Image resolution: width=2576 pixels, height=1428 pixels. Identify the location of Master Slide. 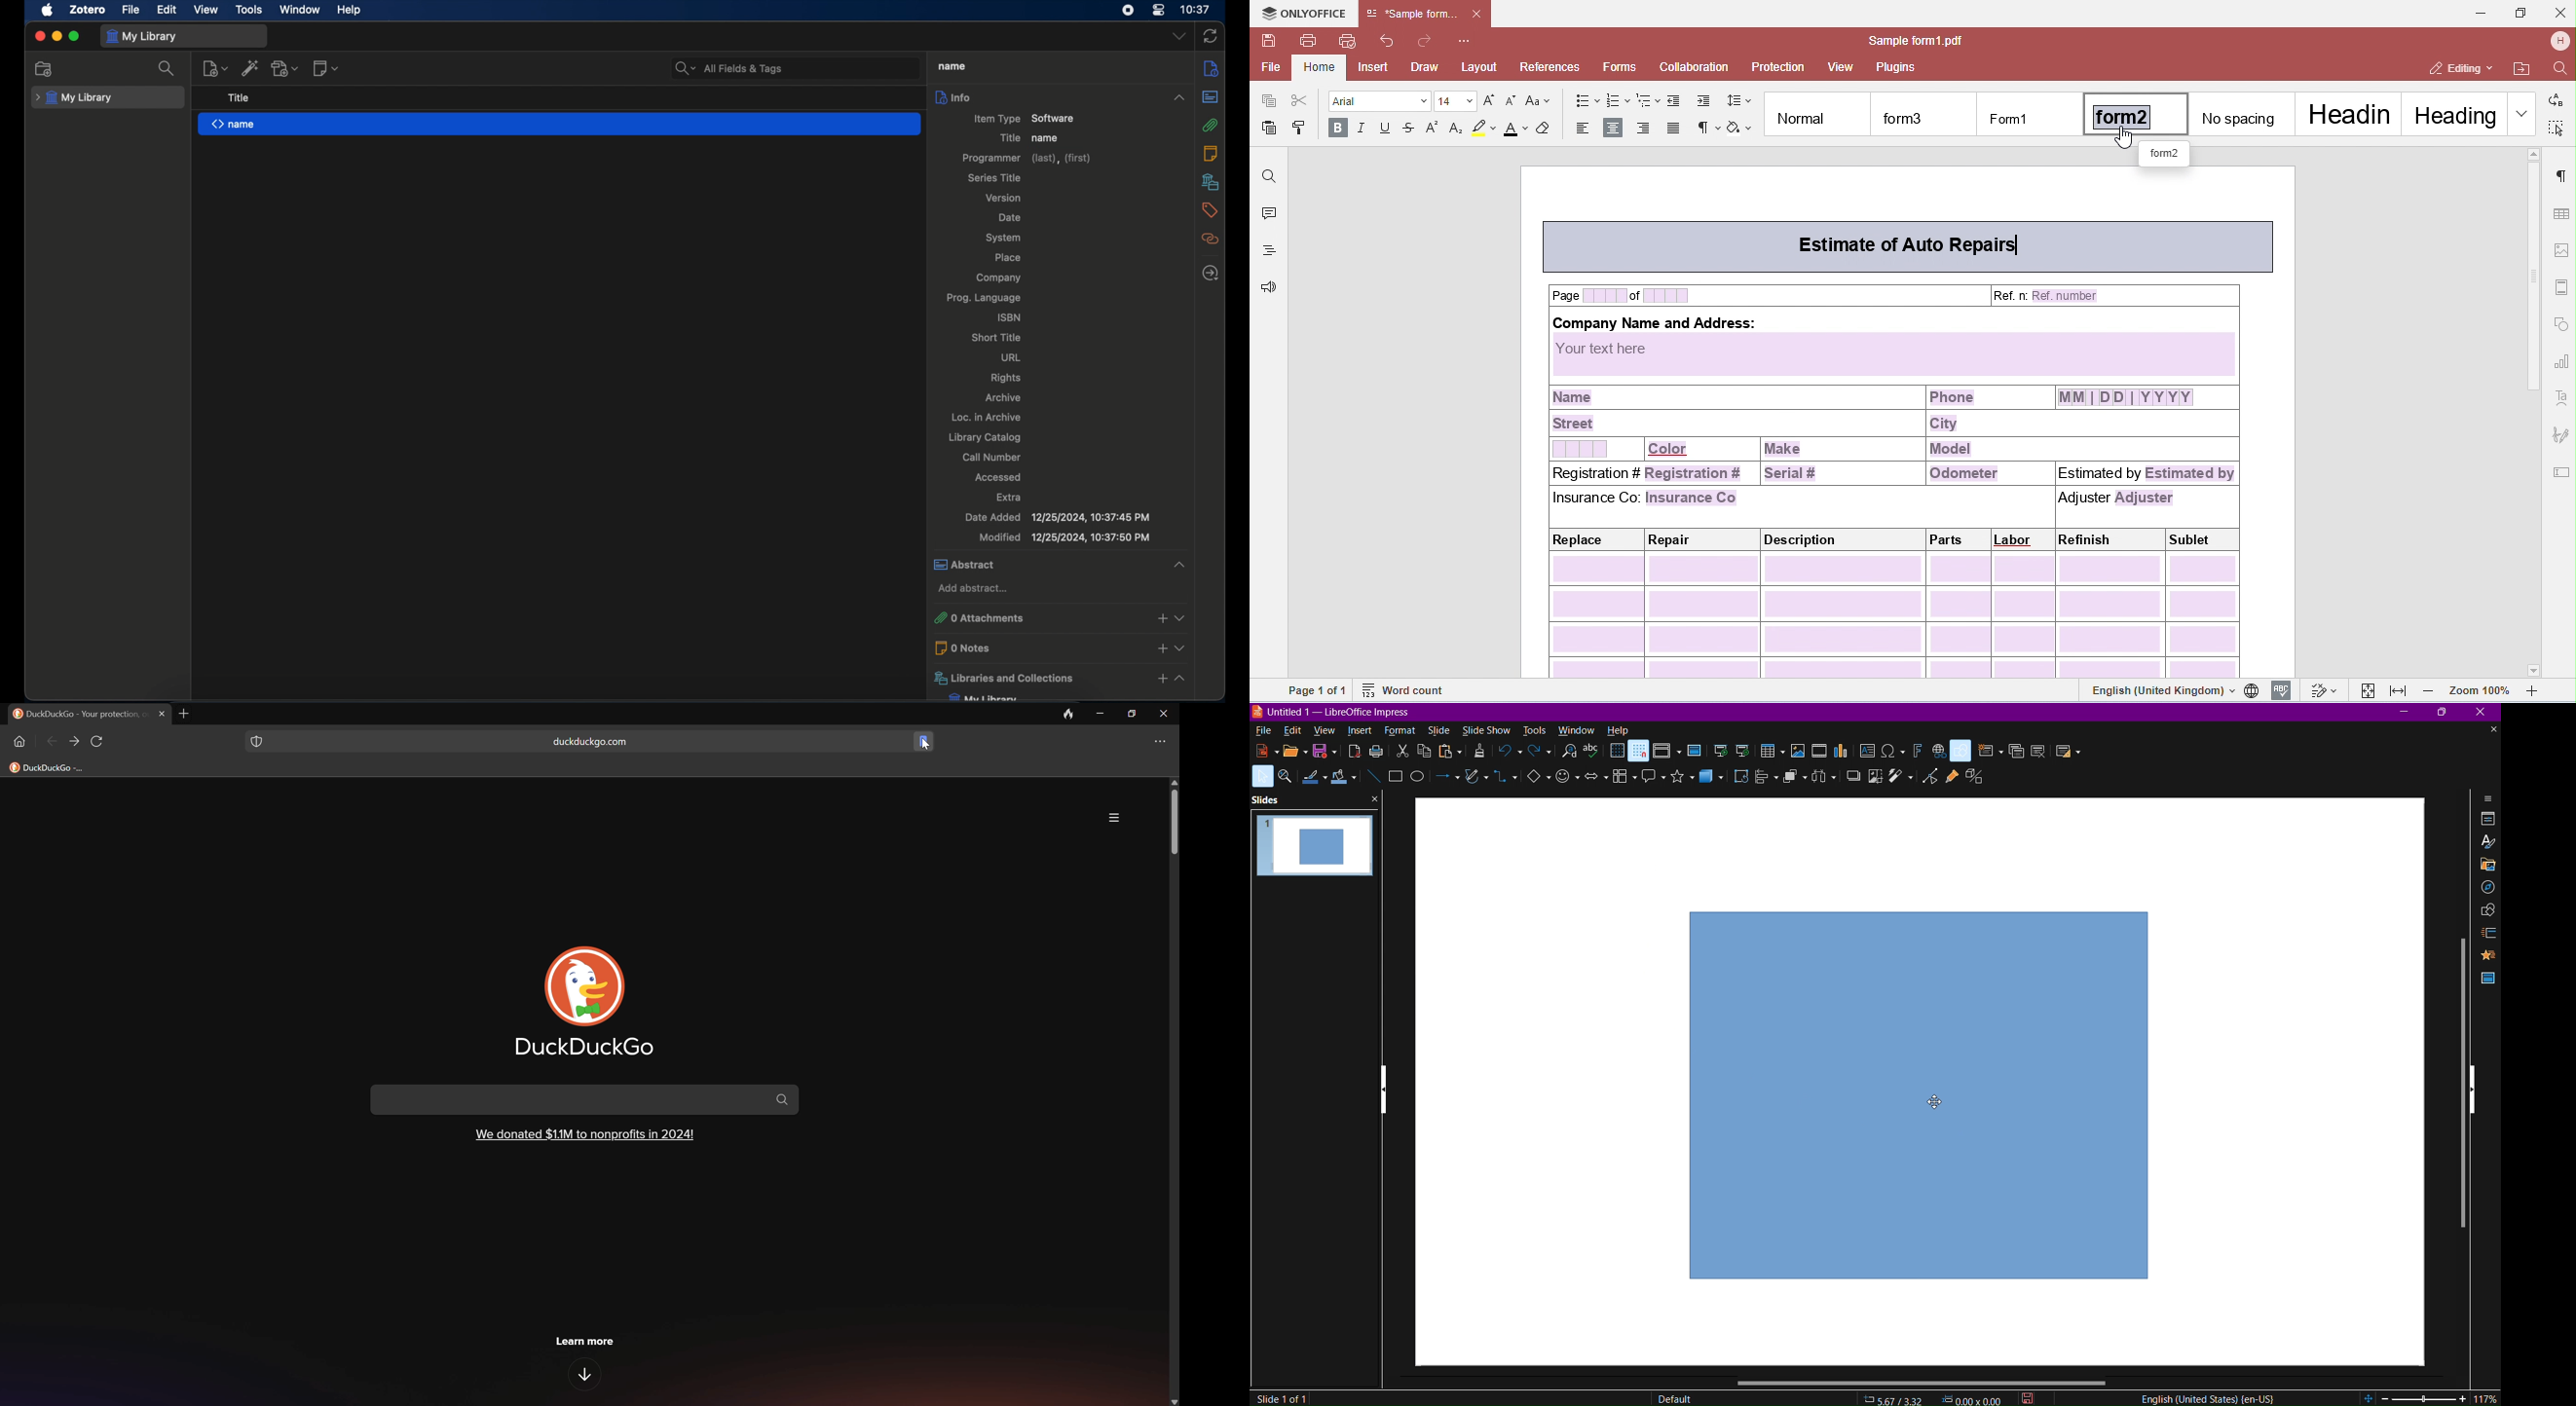
(2488, 978).